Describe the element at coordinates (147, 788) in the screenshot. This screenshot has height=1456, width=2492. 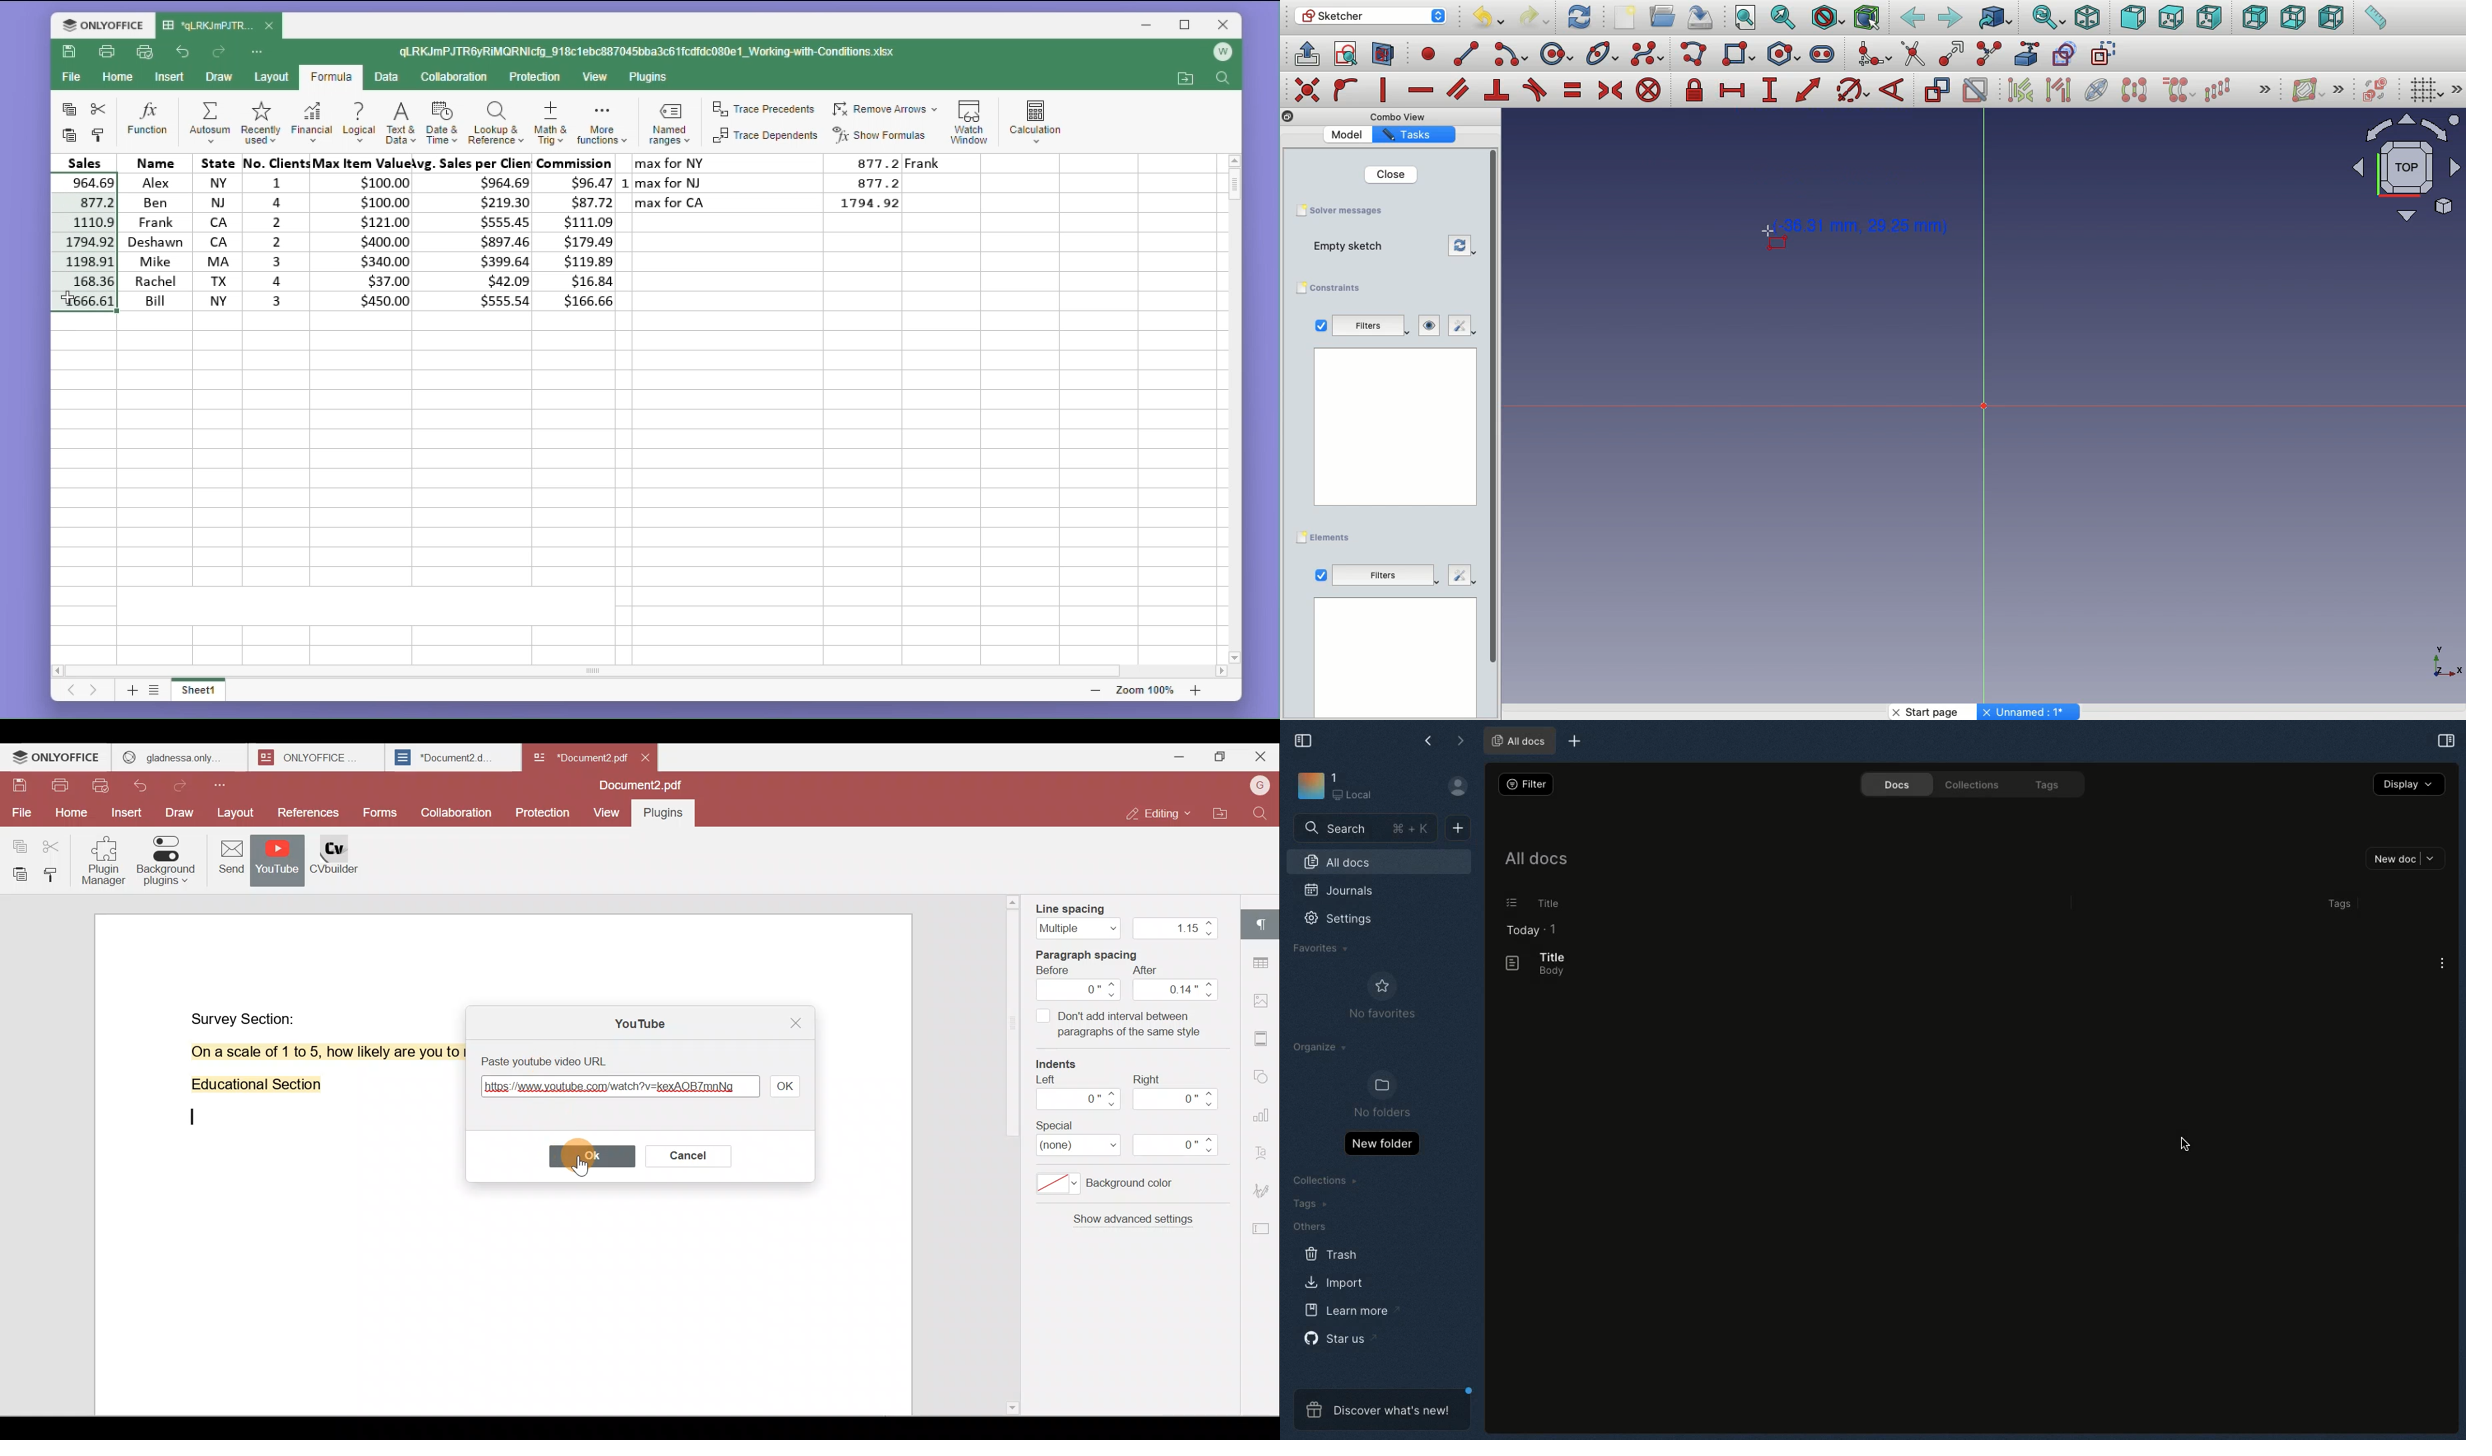
I see `Undo` at that location.